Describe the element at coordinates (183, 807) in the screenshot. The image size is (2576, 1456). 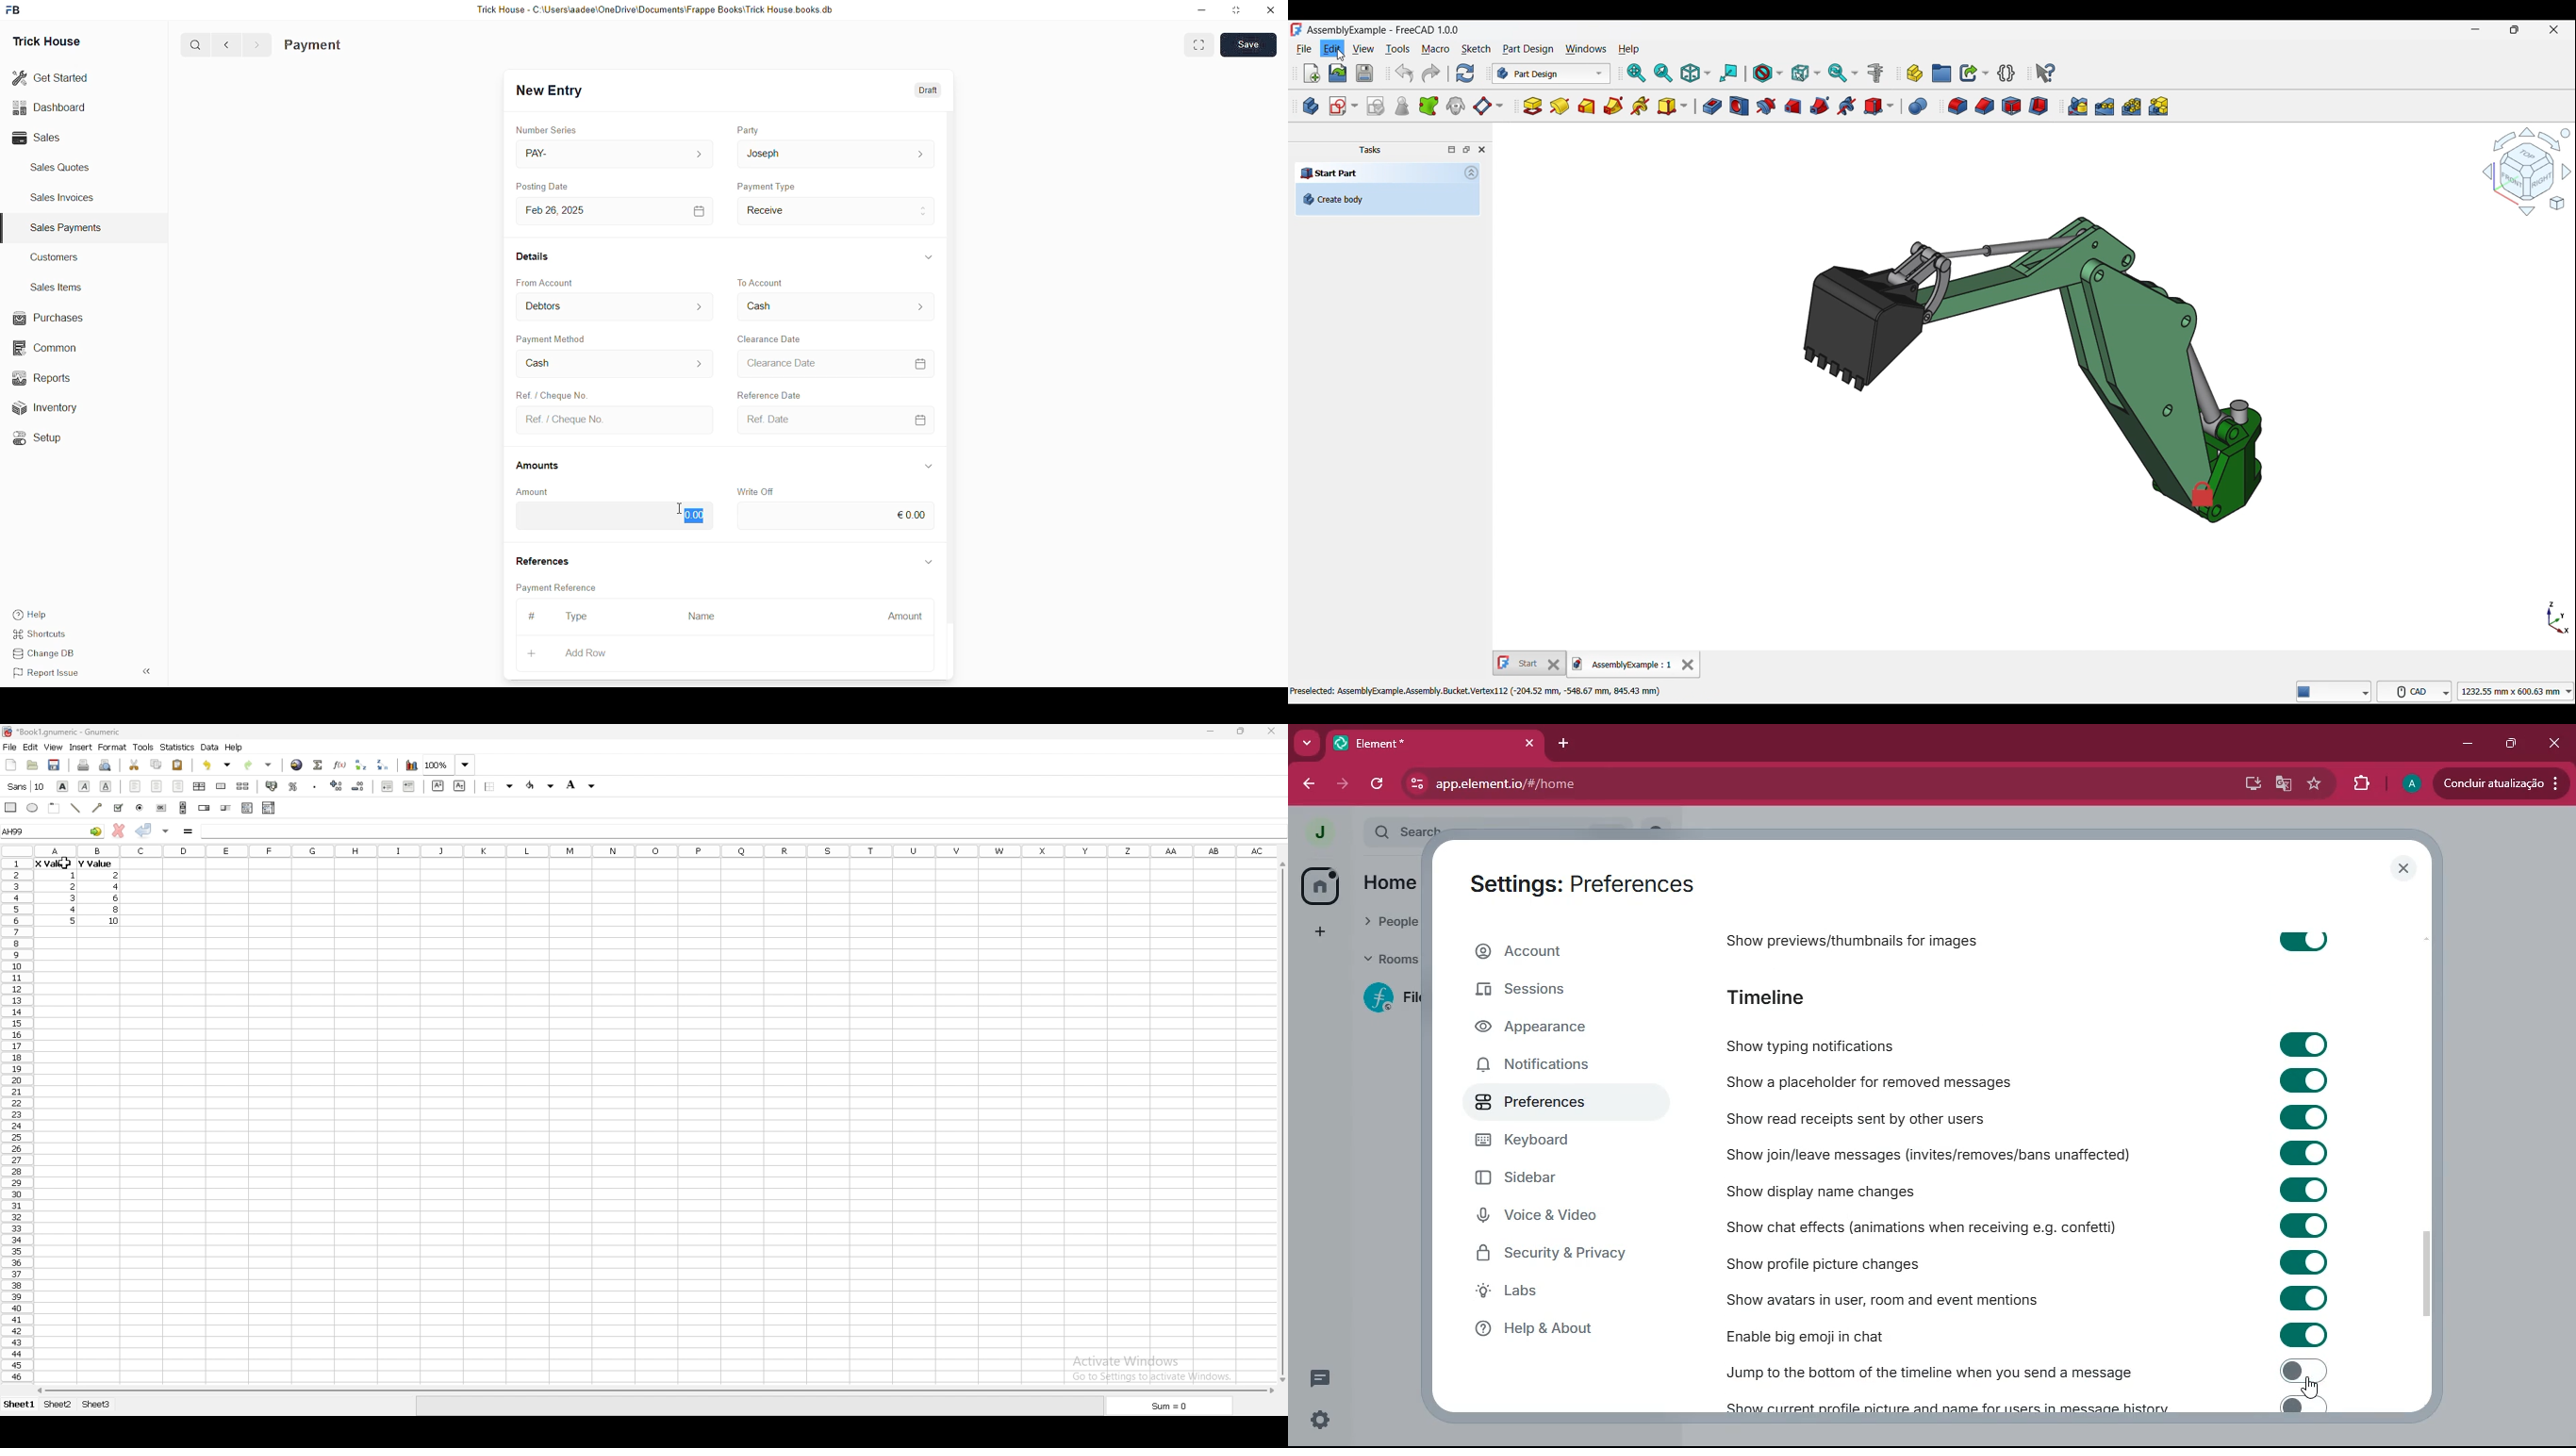
I see `scroll bar` at that location.